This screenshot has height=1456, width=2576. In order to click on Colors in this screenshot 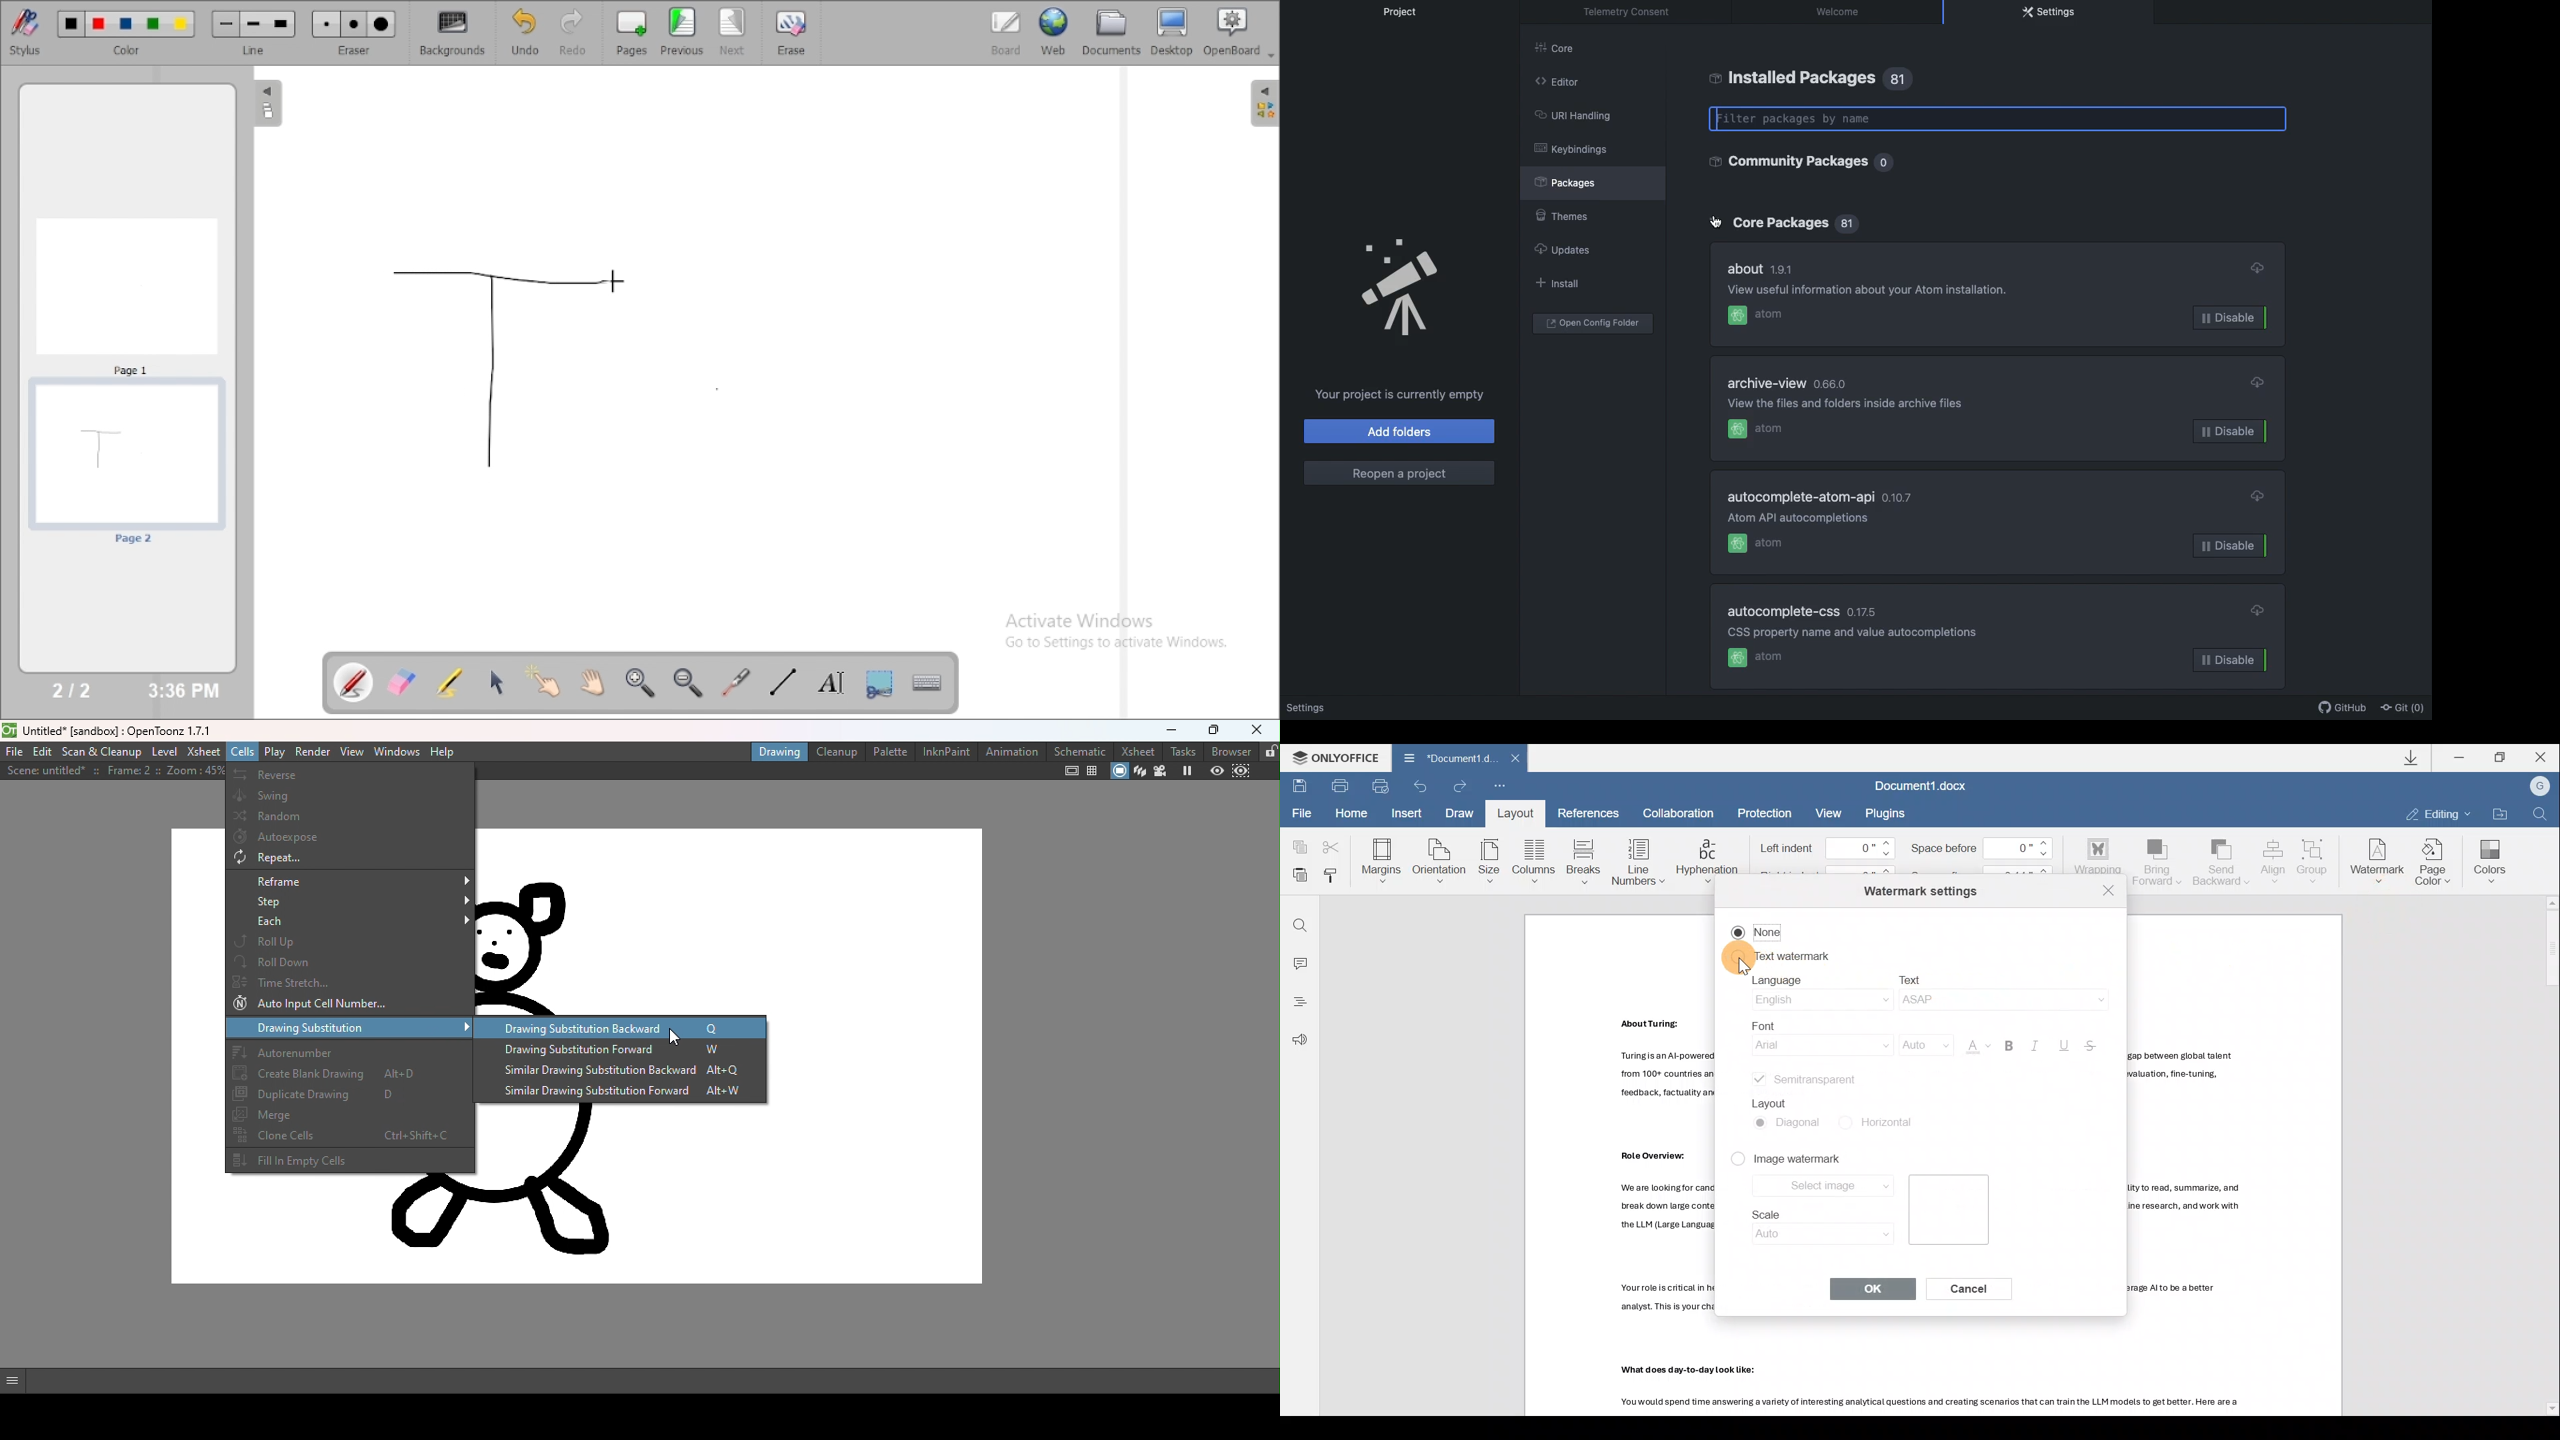, I will do `click(2489, 862)`.